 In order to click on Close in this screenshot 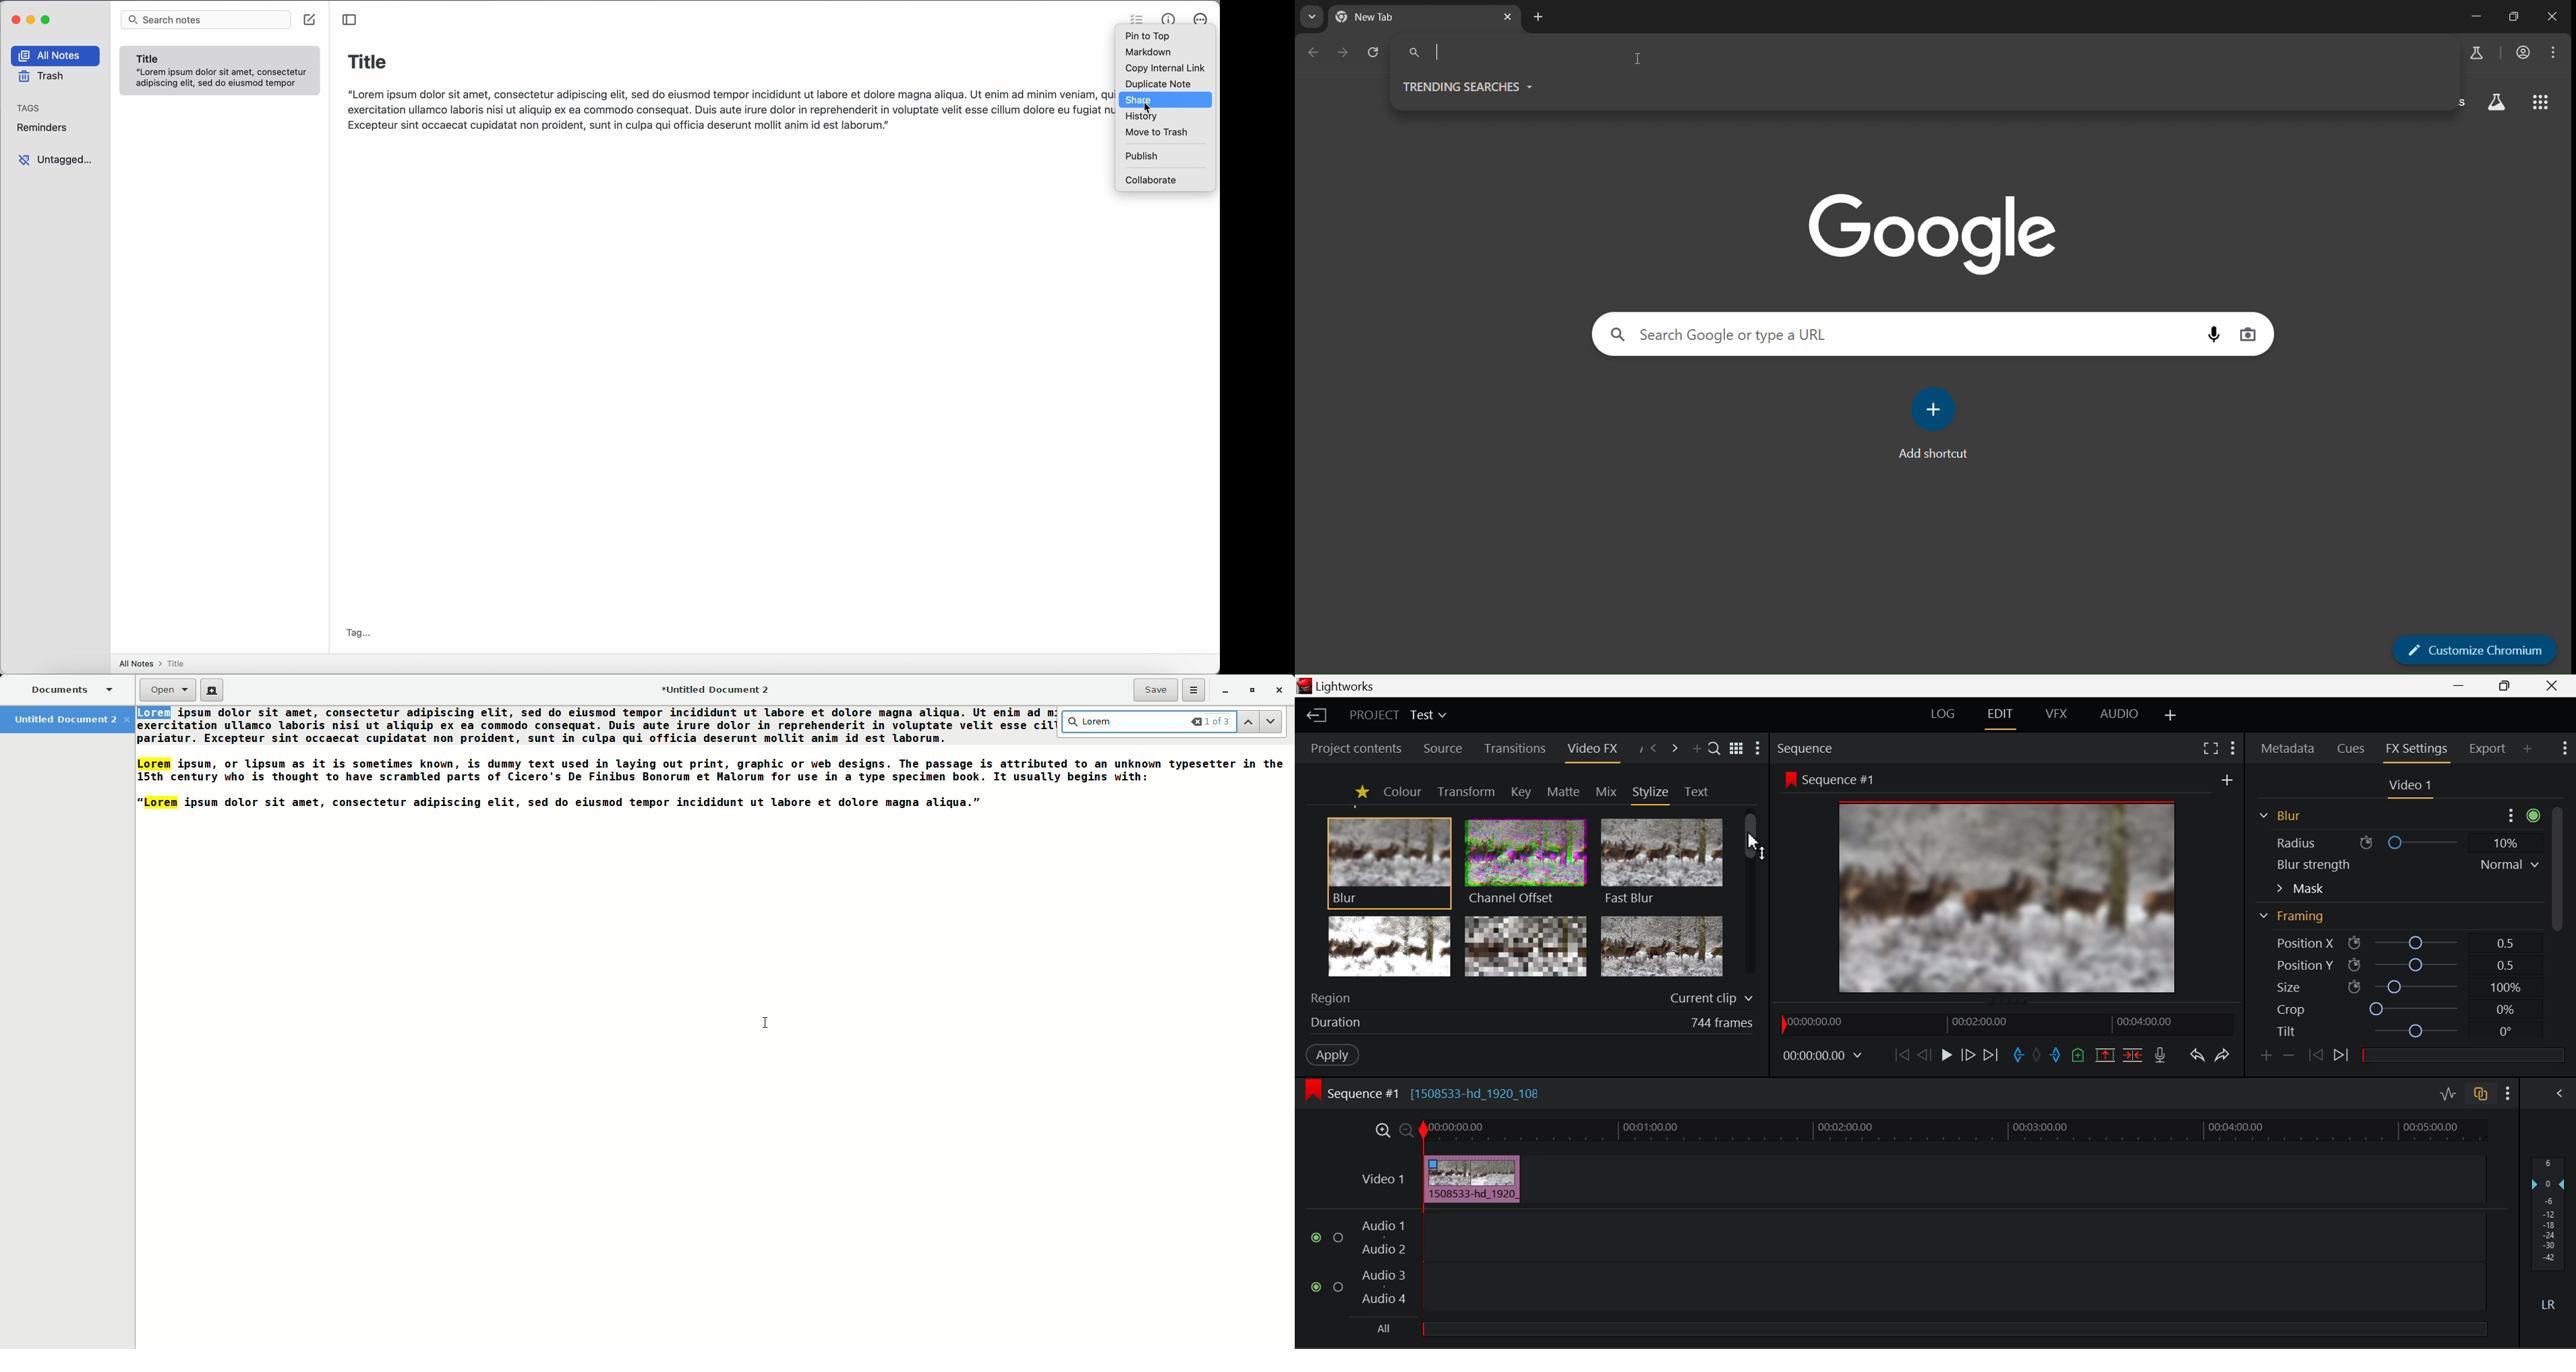, I will do `click(2551, 685)`.